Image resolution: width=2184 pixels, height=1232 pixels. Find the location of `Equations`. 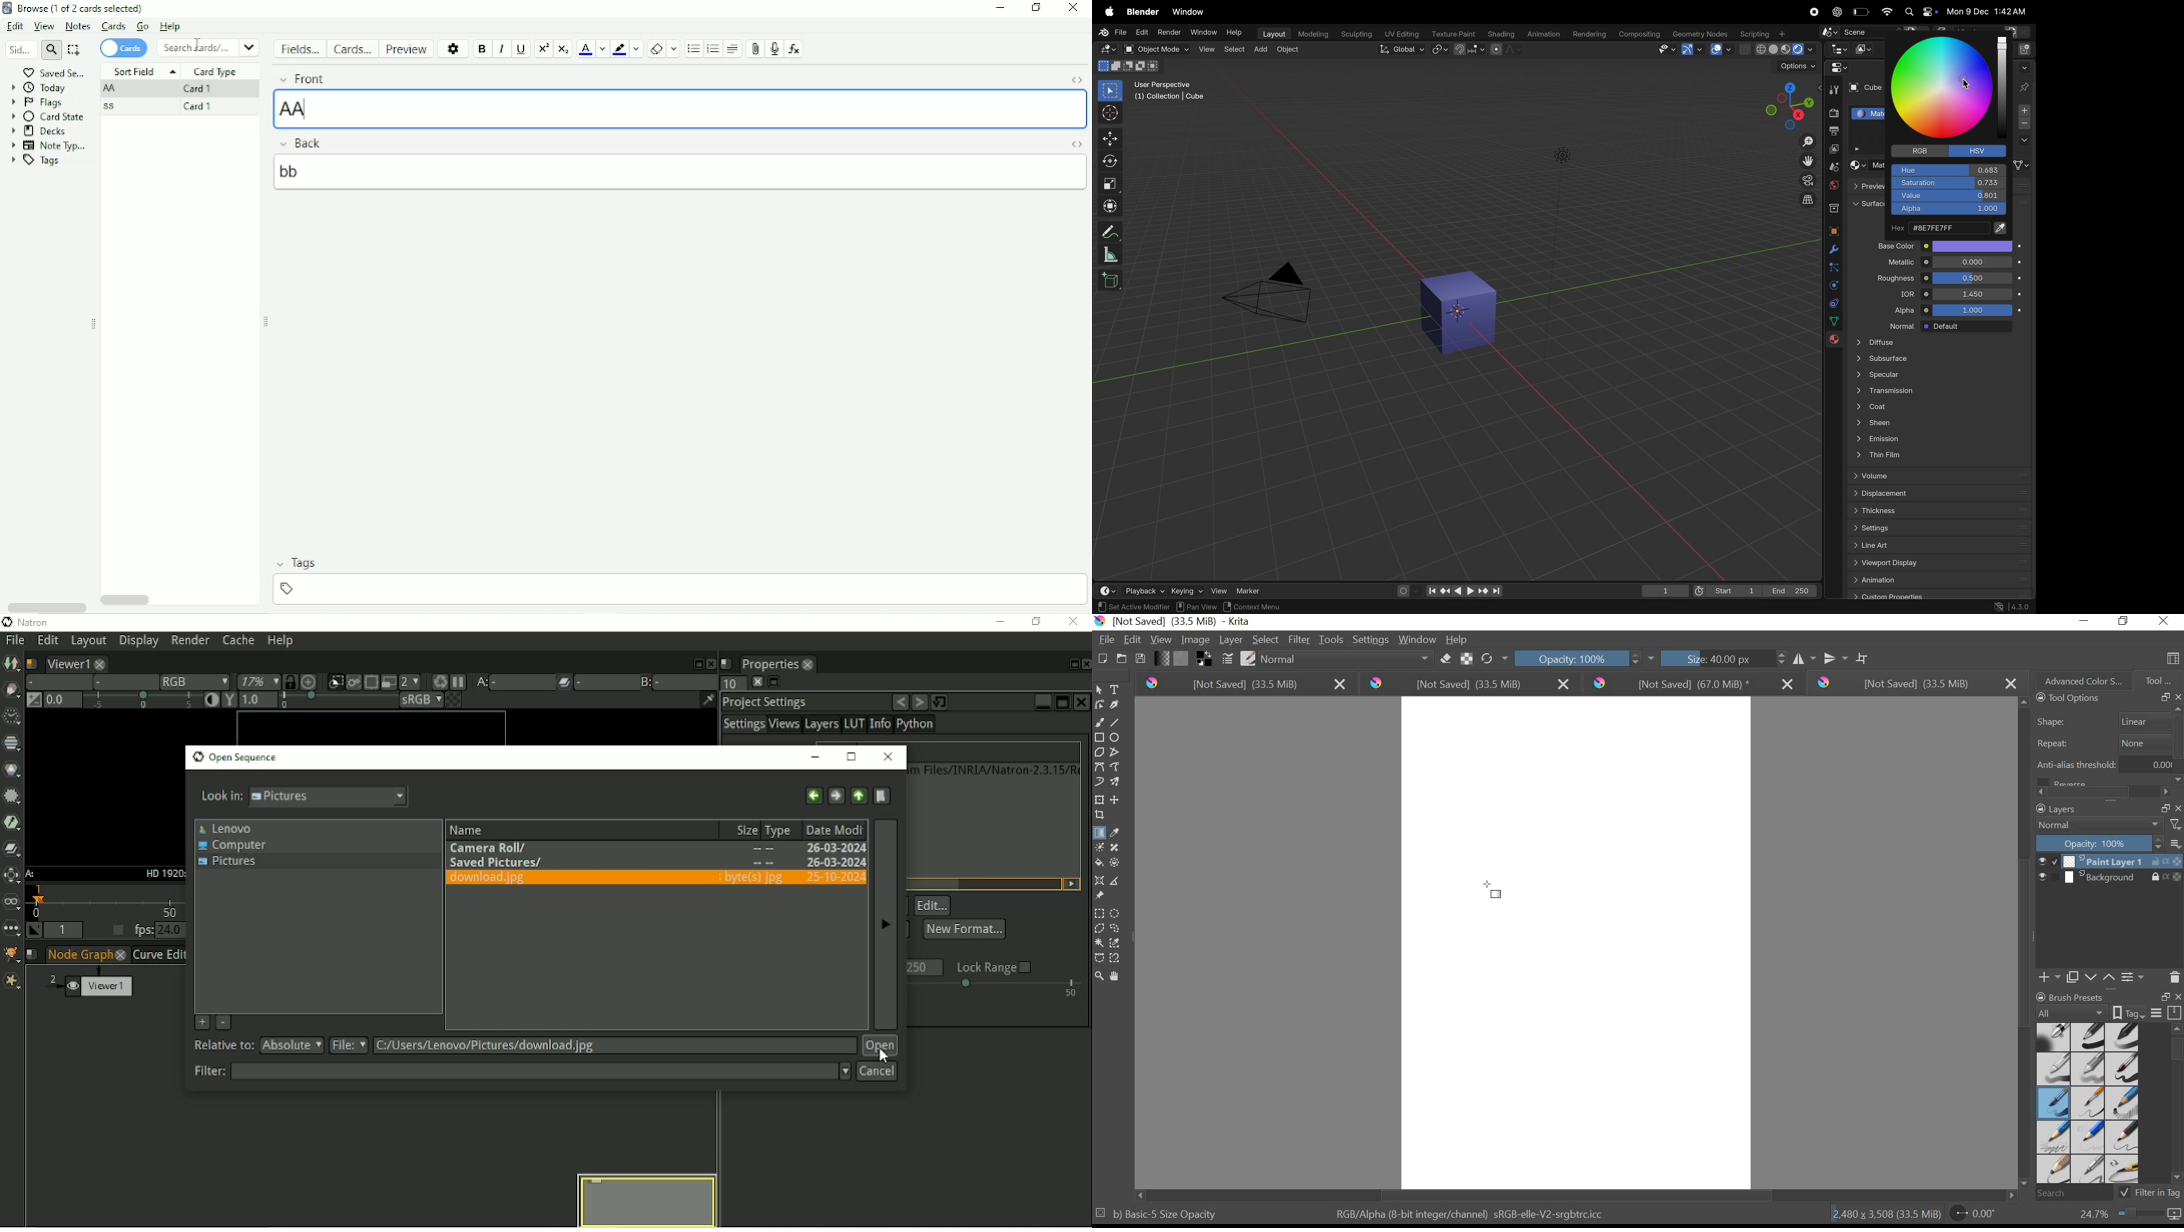

Equations is located at coordinates (795, 48).